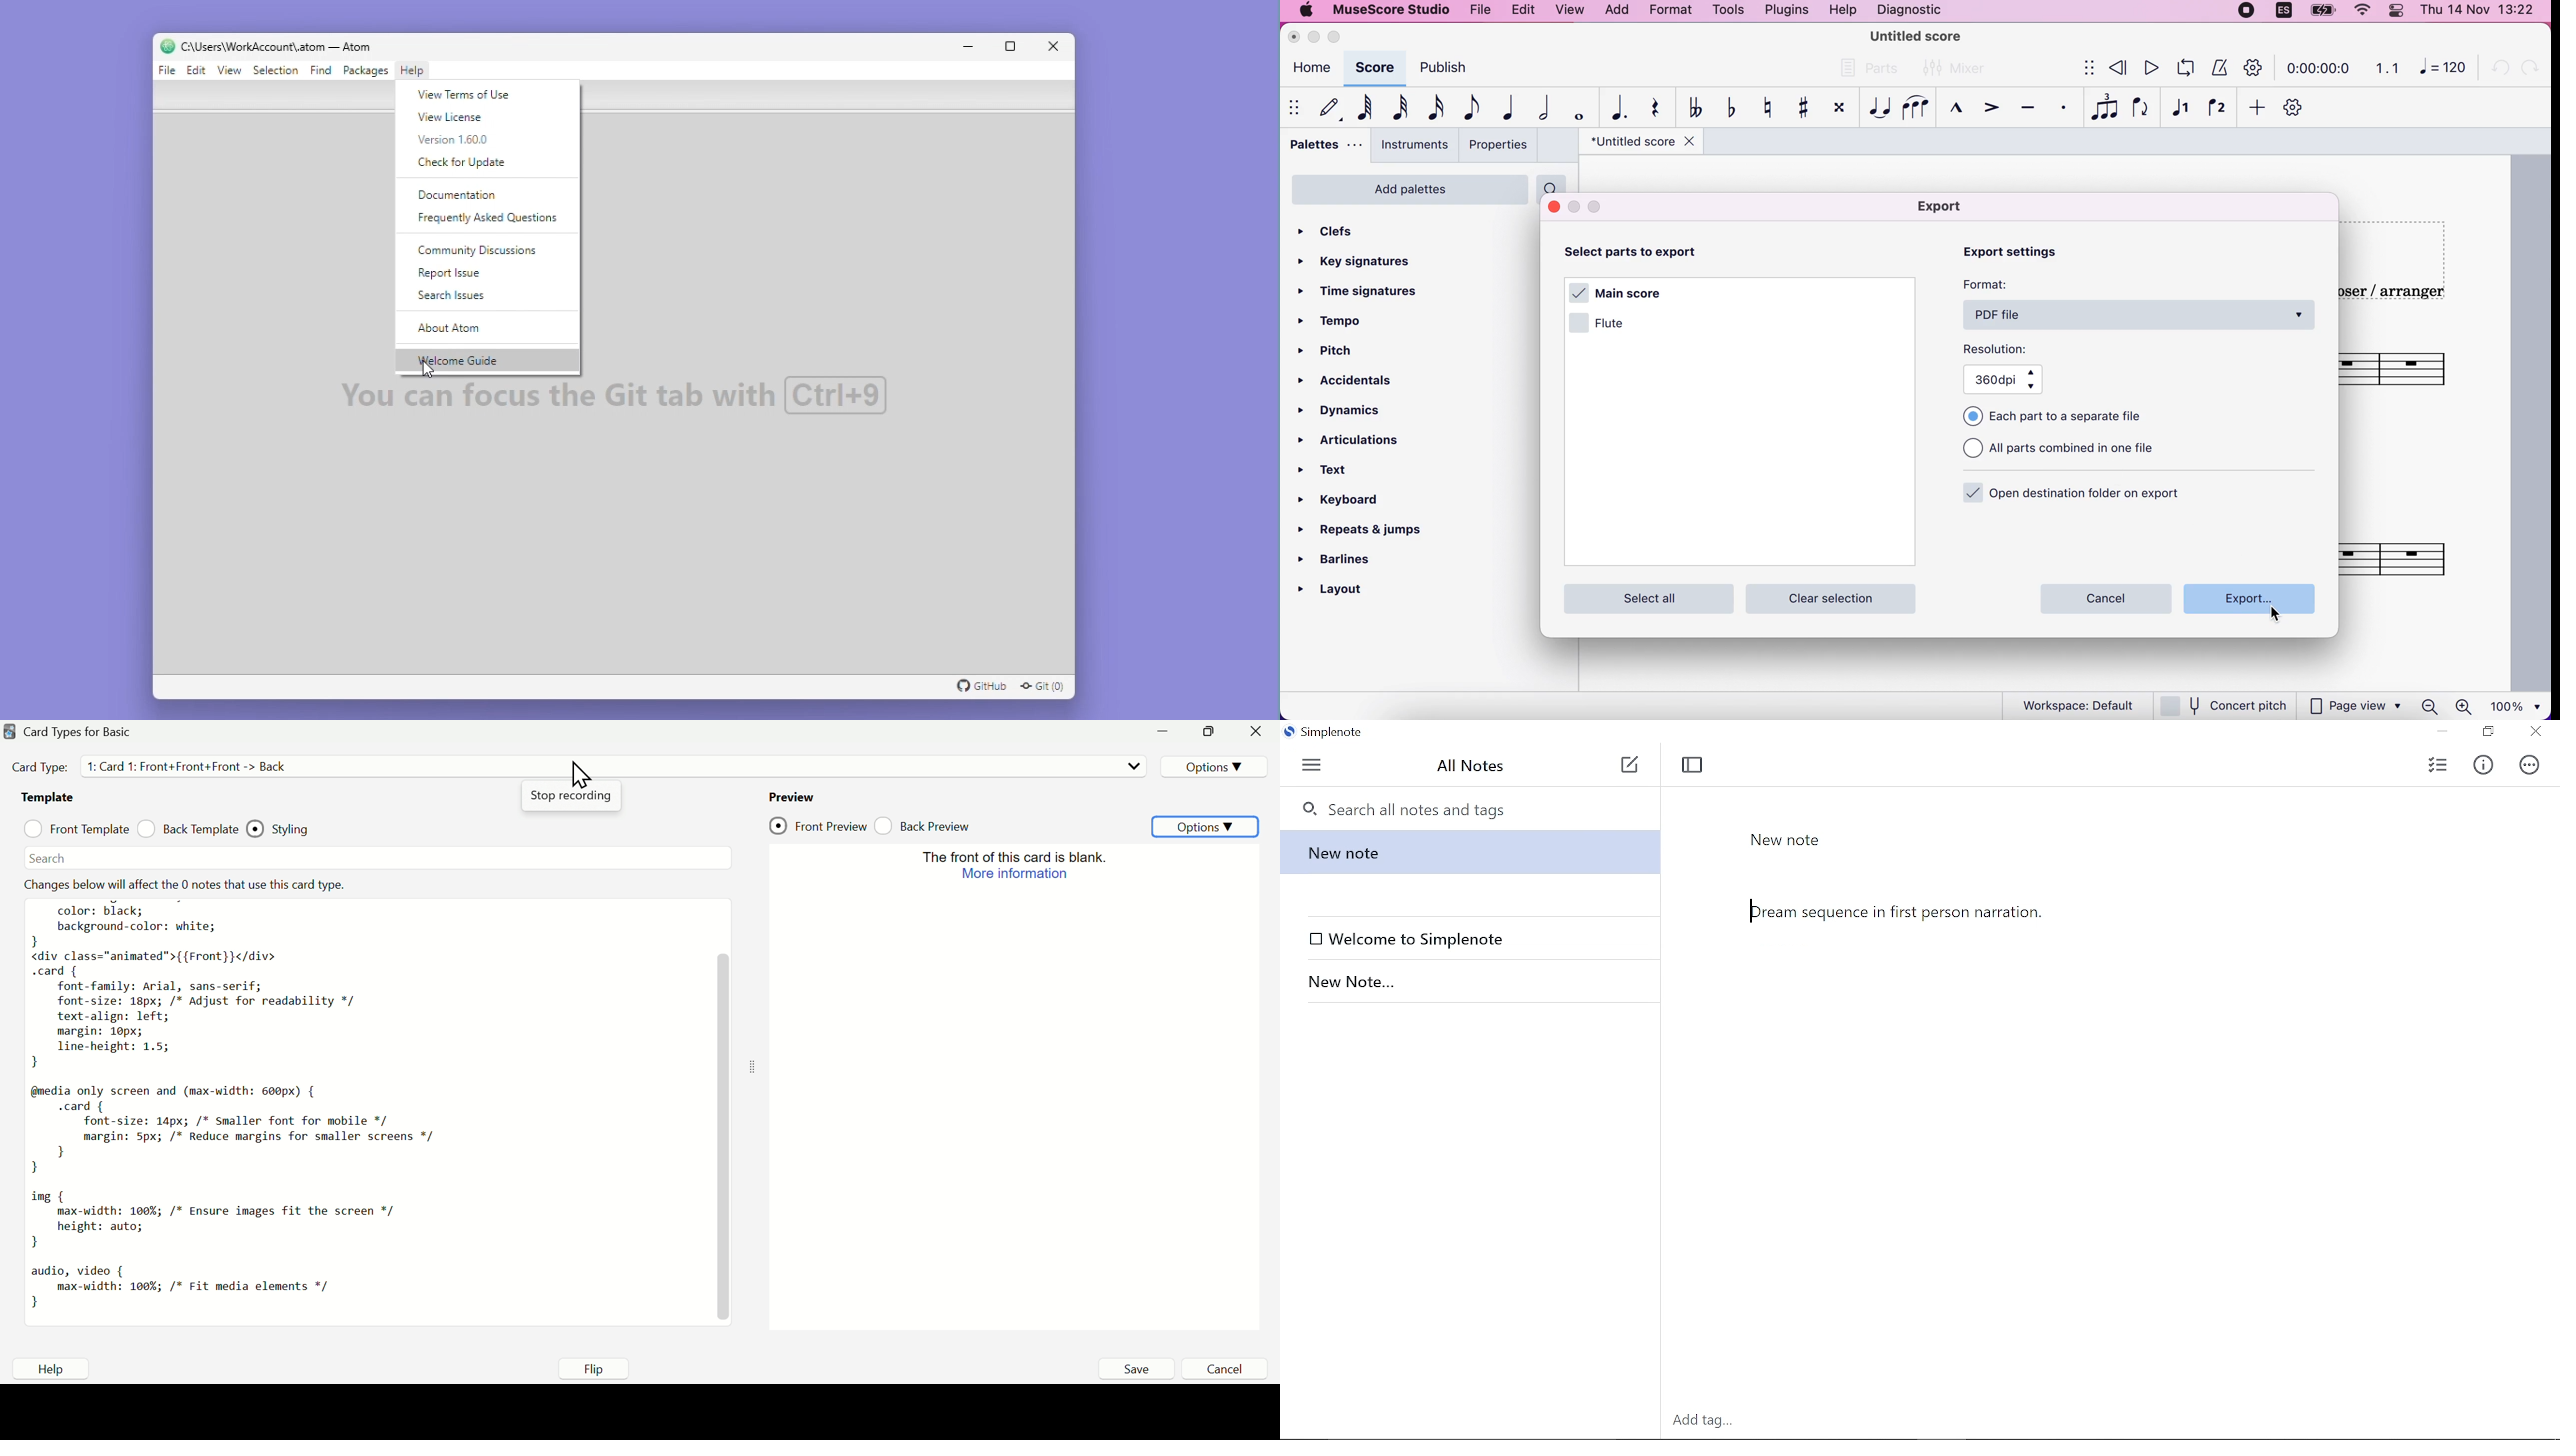  What do you see at coordinates (2077, 452) in the screenshot?
I see `all parts combined in one file` at bounding box center [2077, 452].